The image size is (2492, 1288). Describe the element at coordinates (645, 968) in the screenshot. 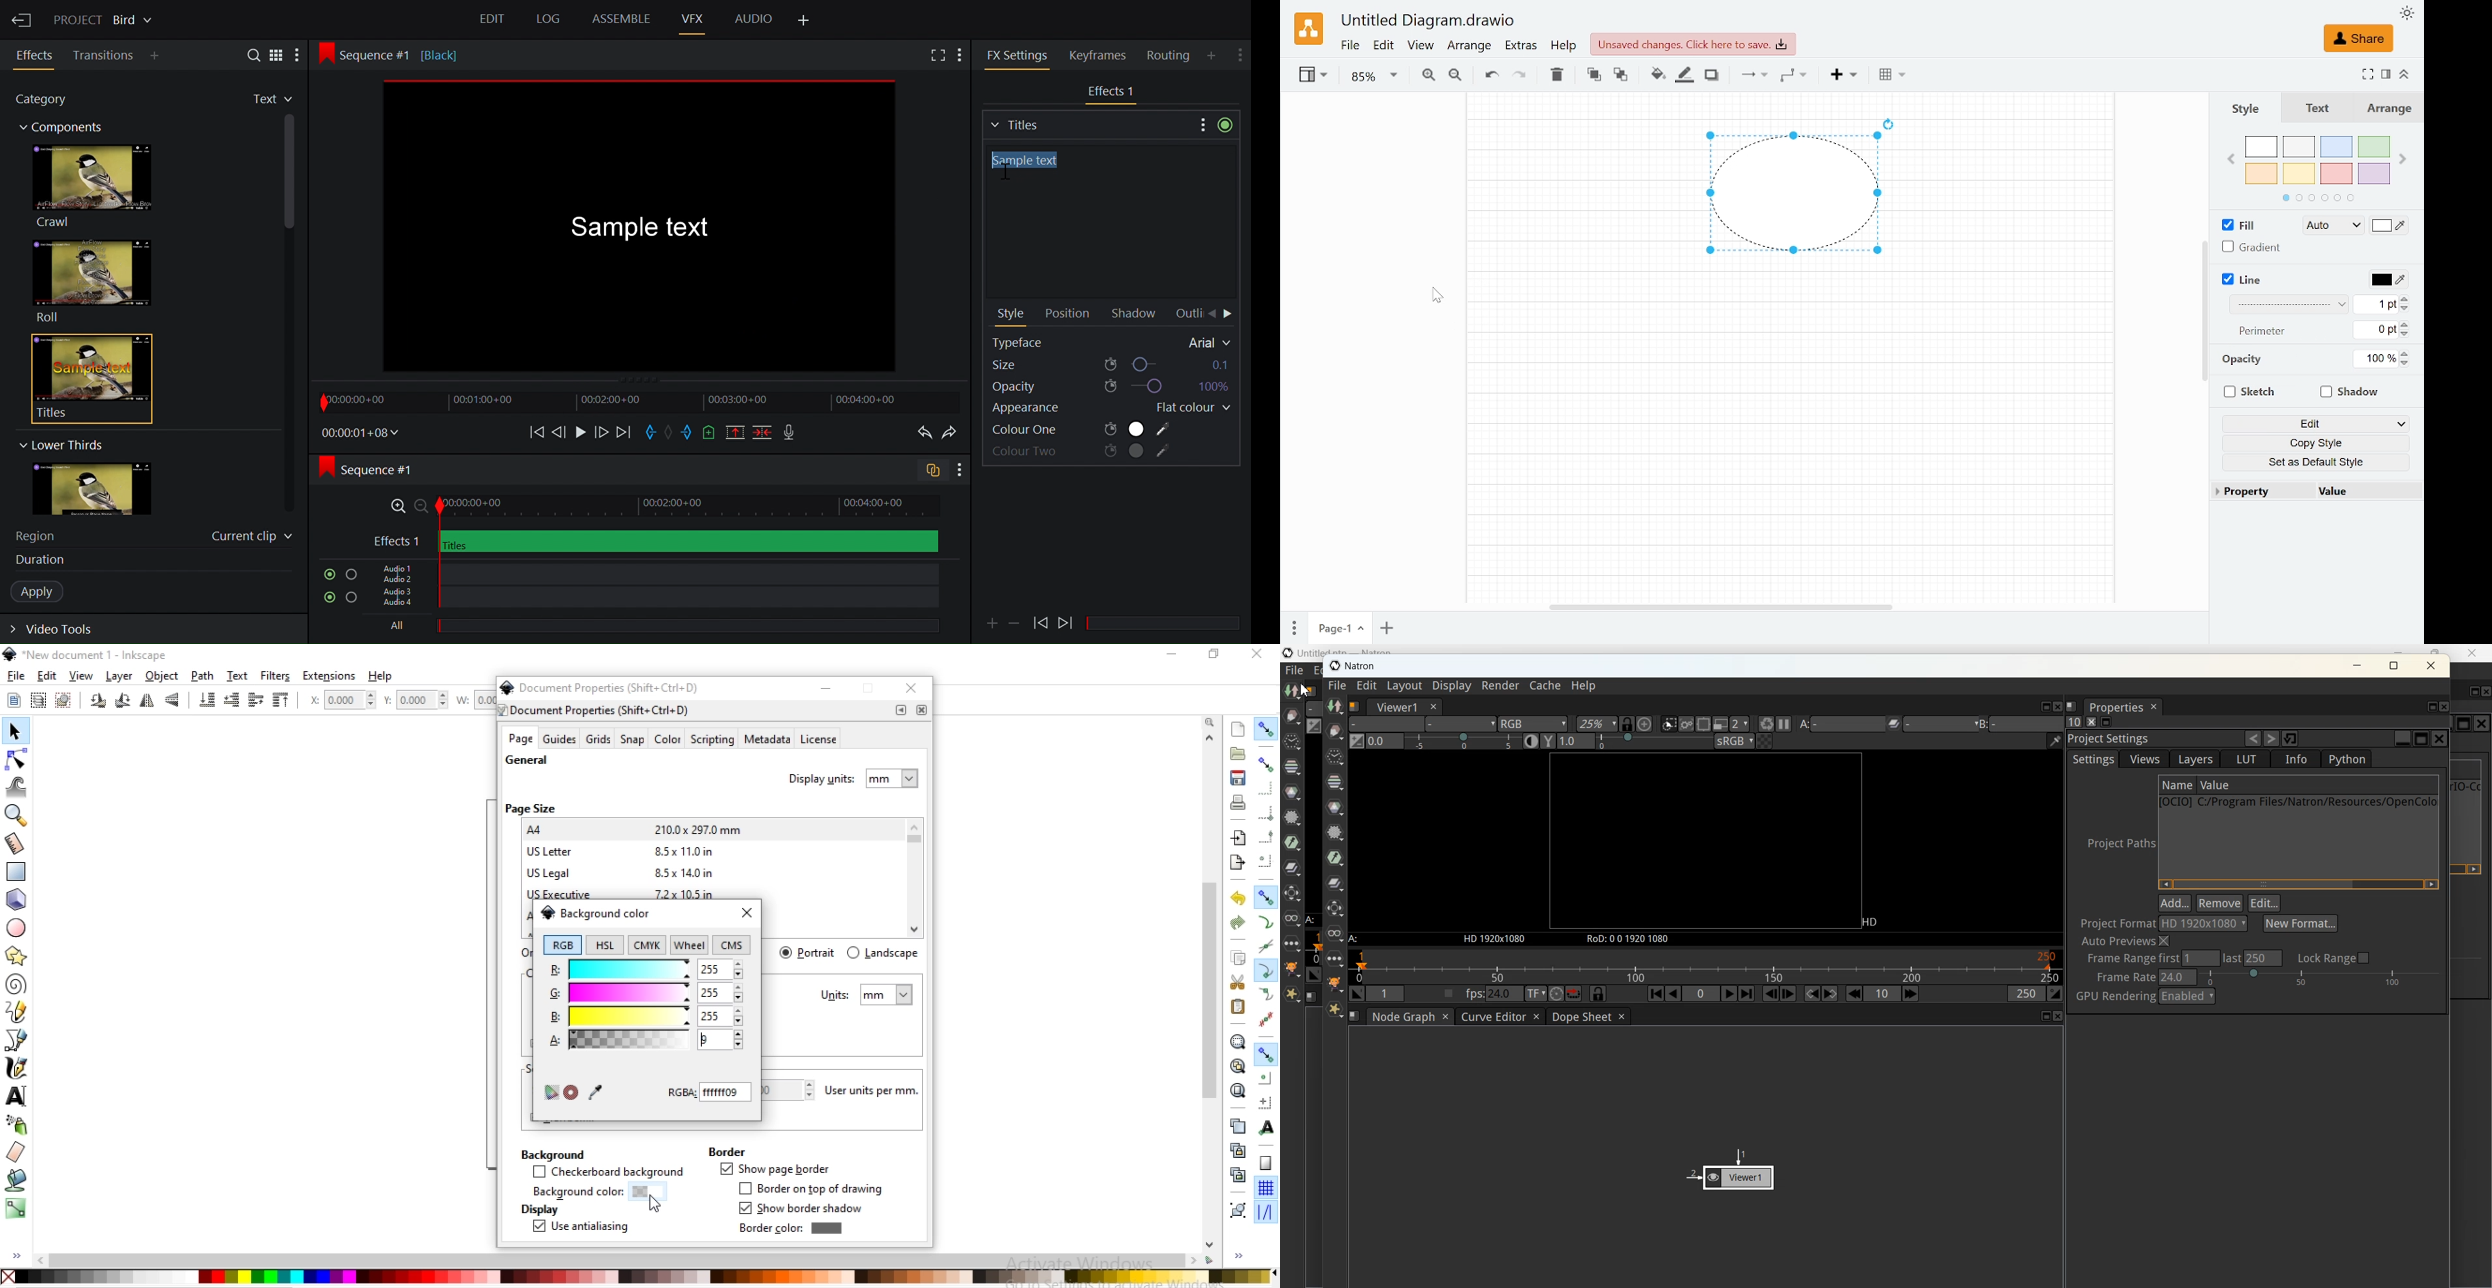

I see `r` at that location.